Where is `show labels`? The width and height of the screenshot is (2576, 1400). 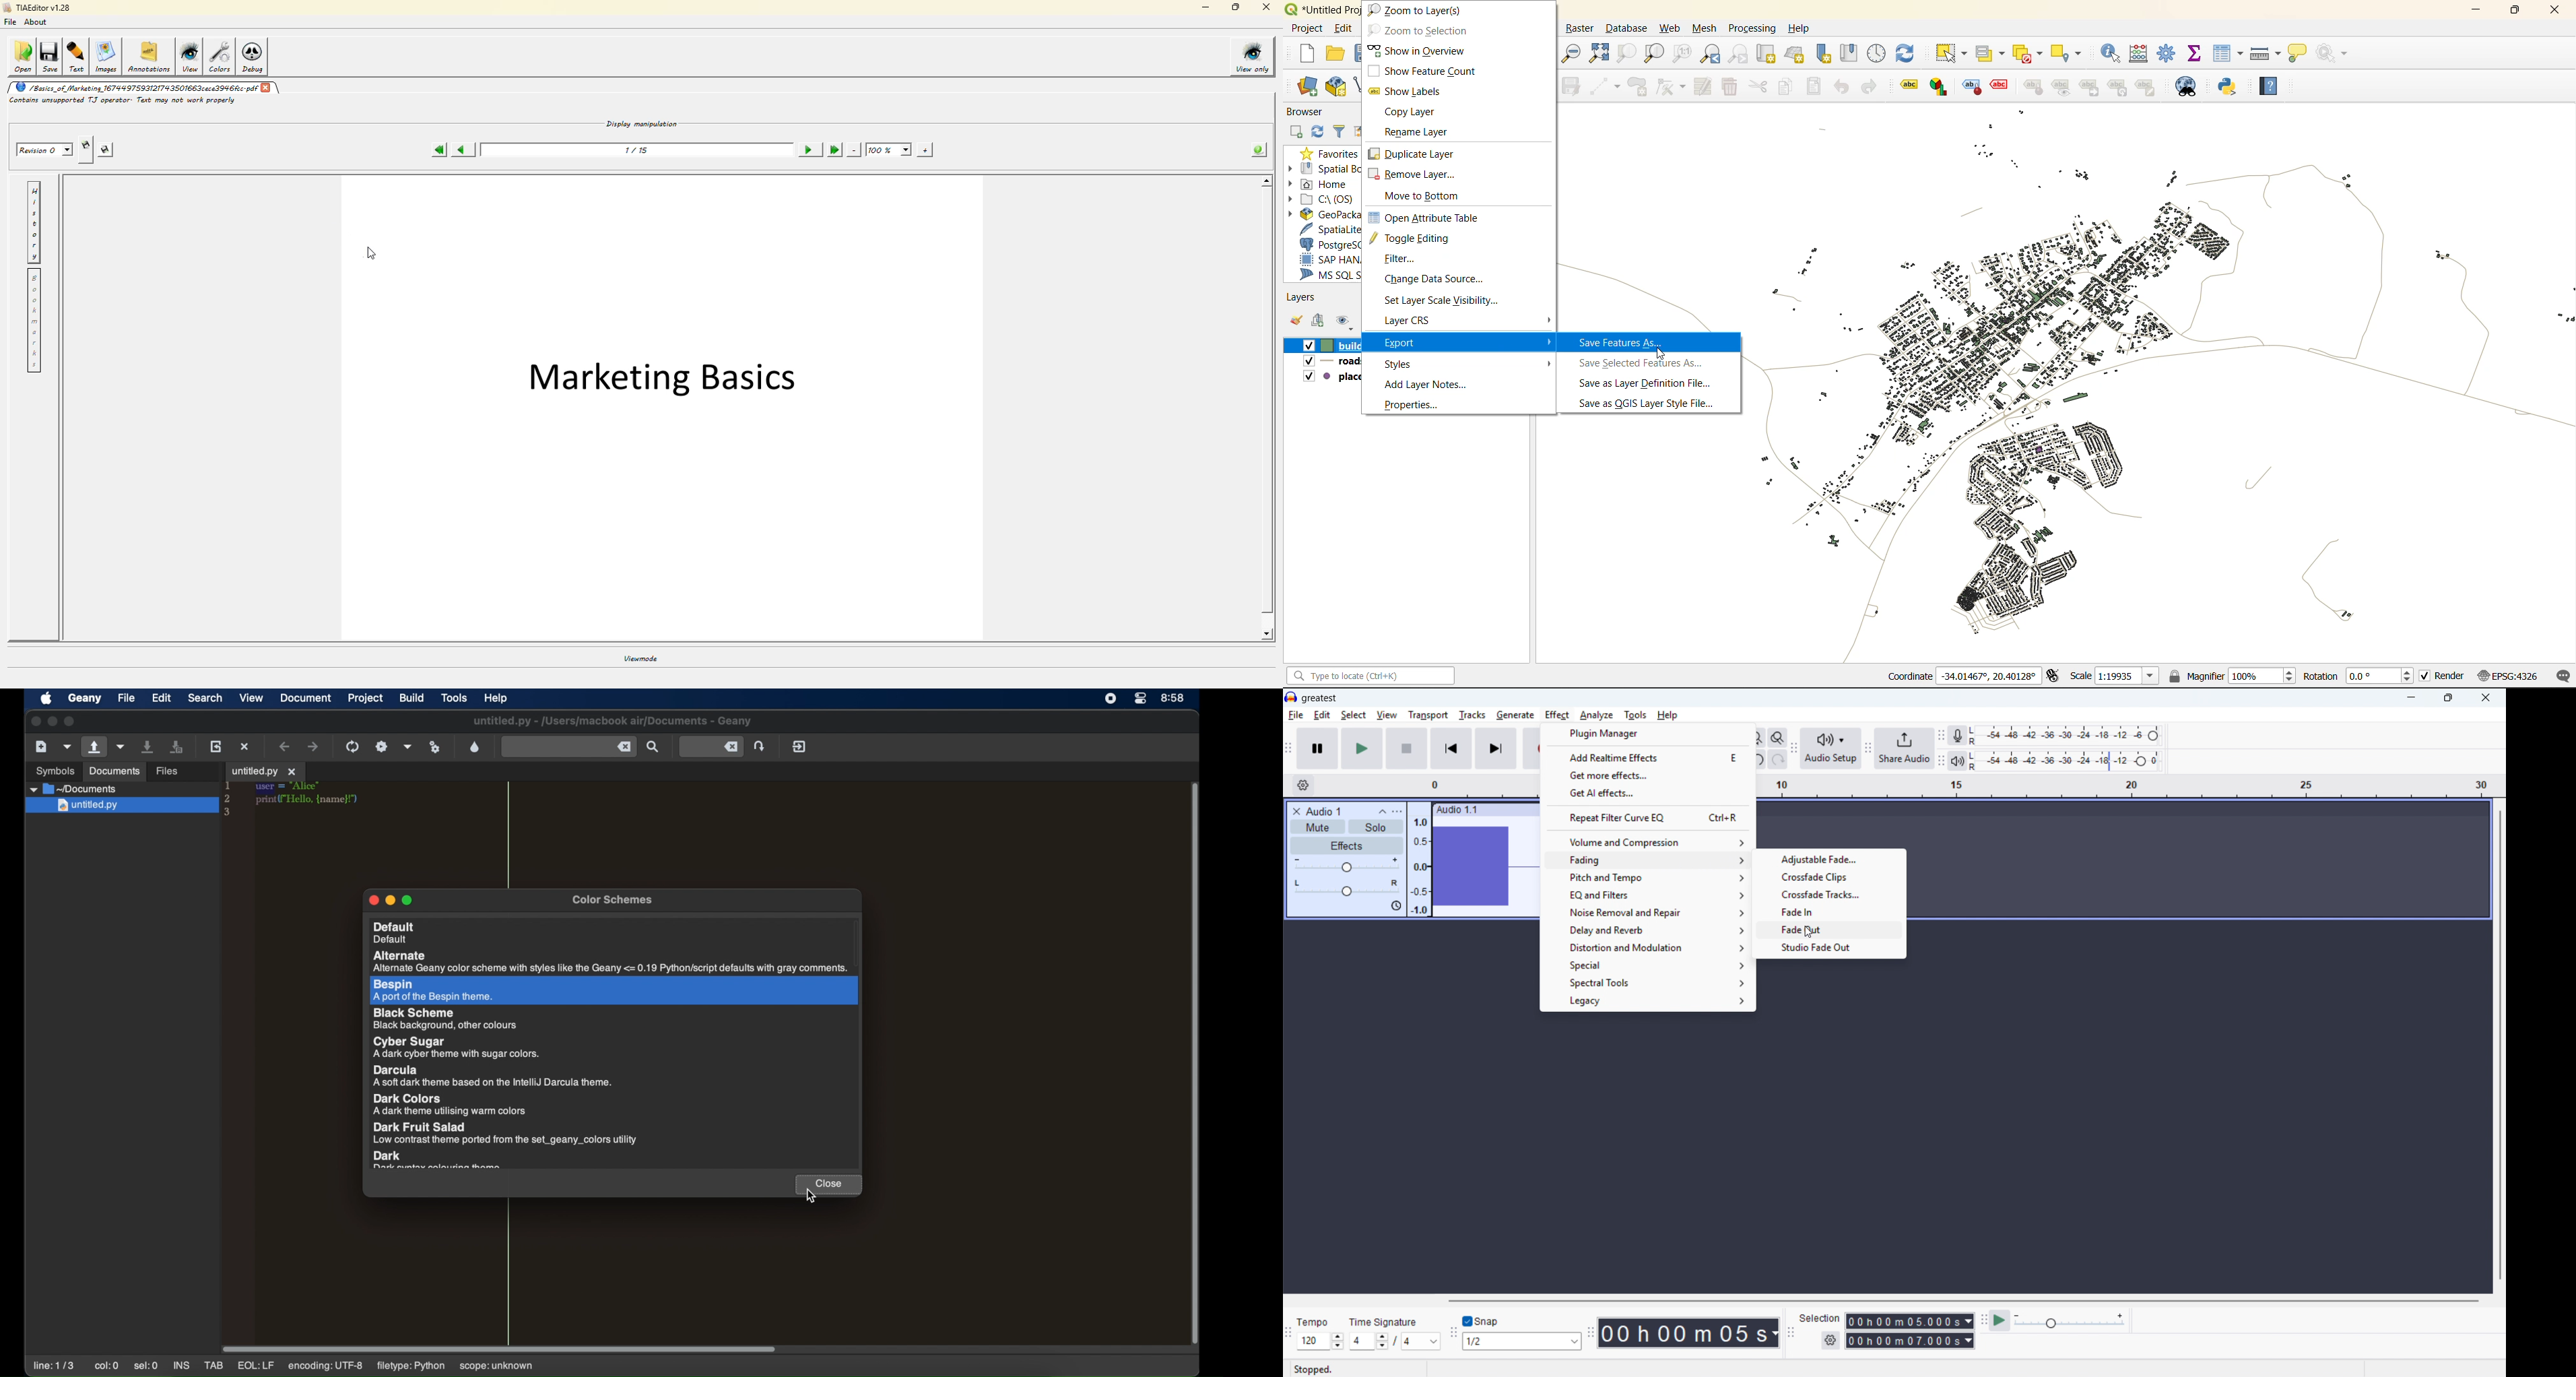
show labels is located at coordinates (1411, 94).